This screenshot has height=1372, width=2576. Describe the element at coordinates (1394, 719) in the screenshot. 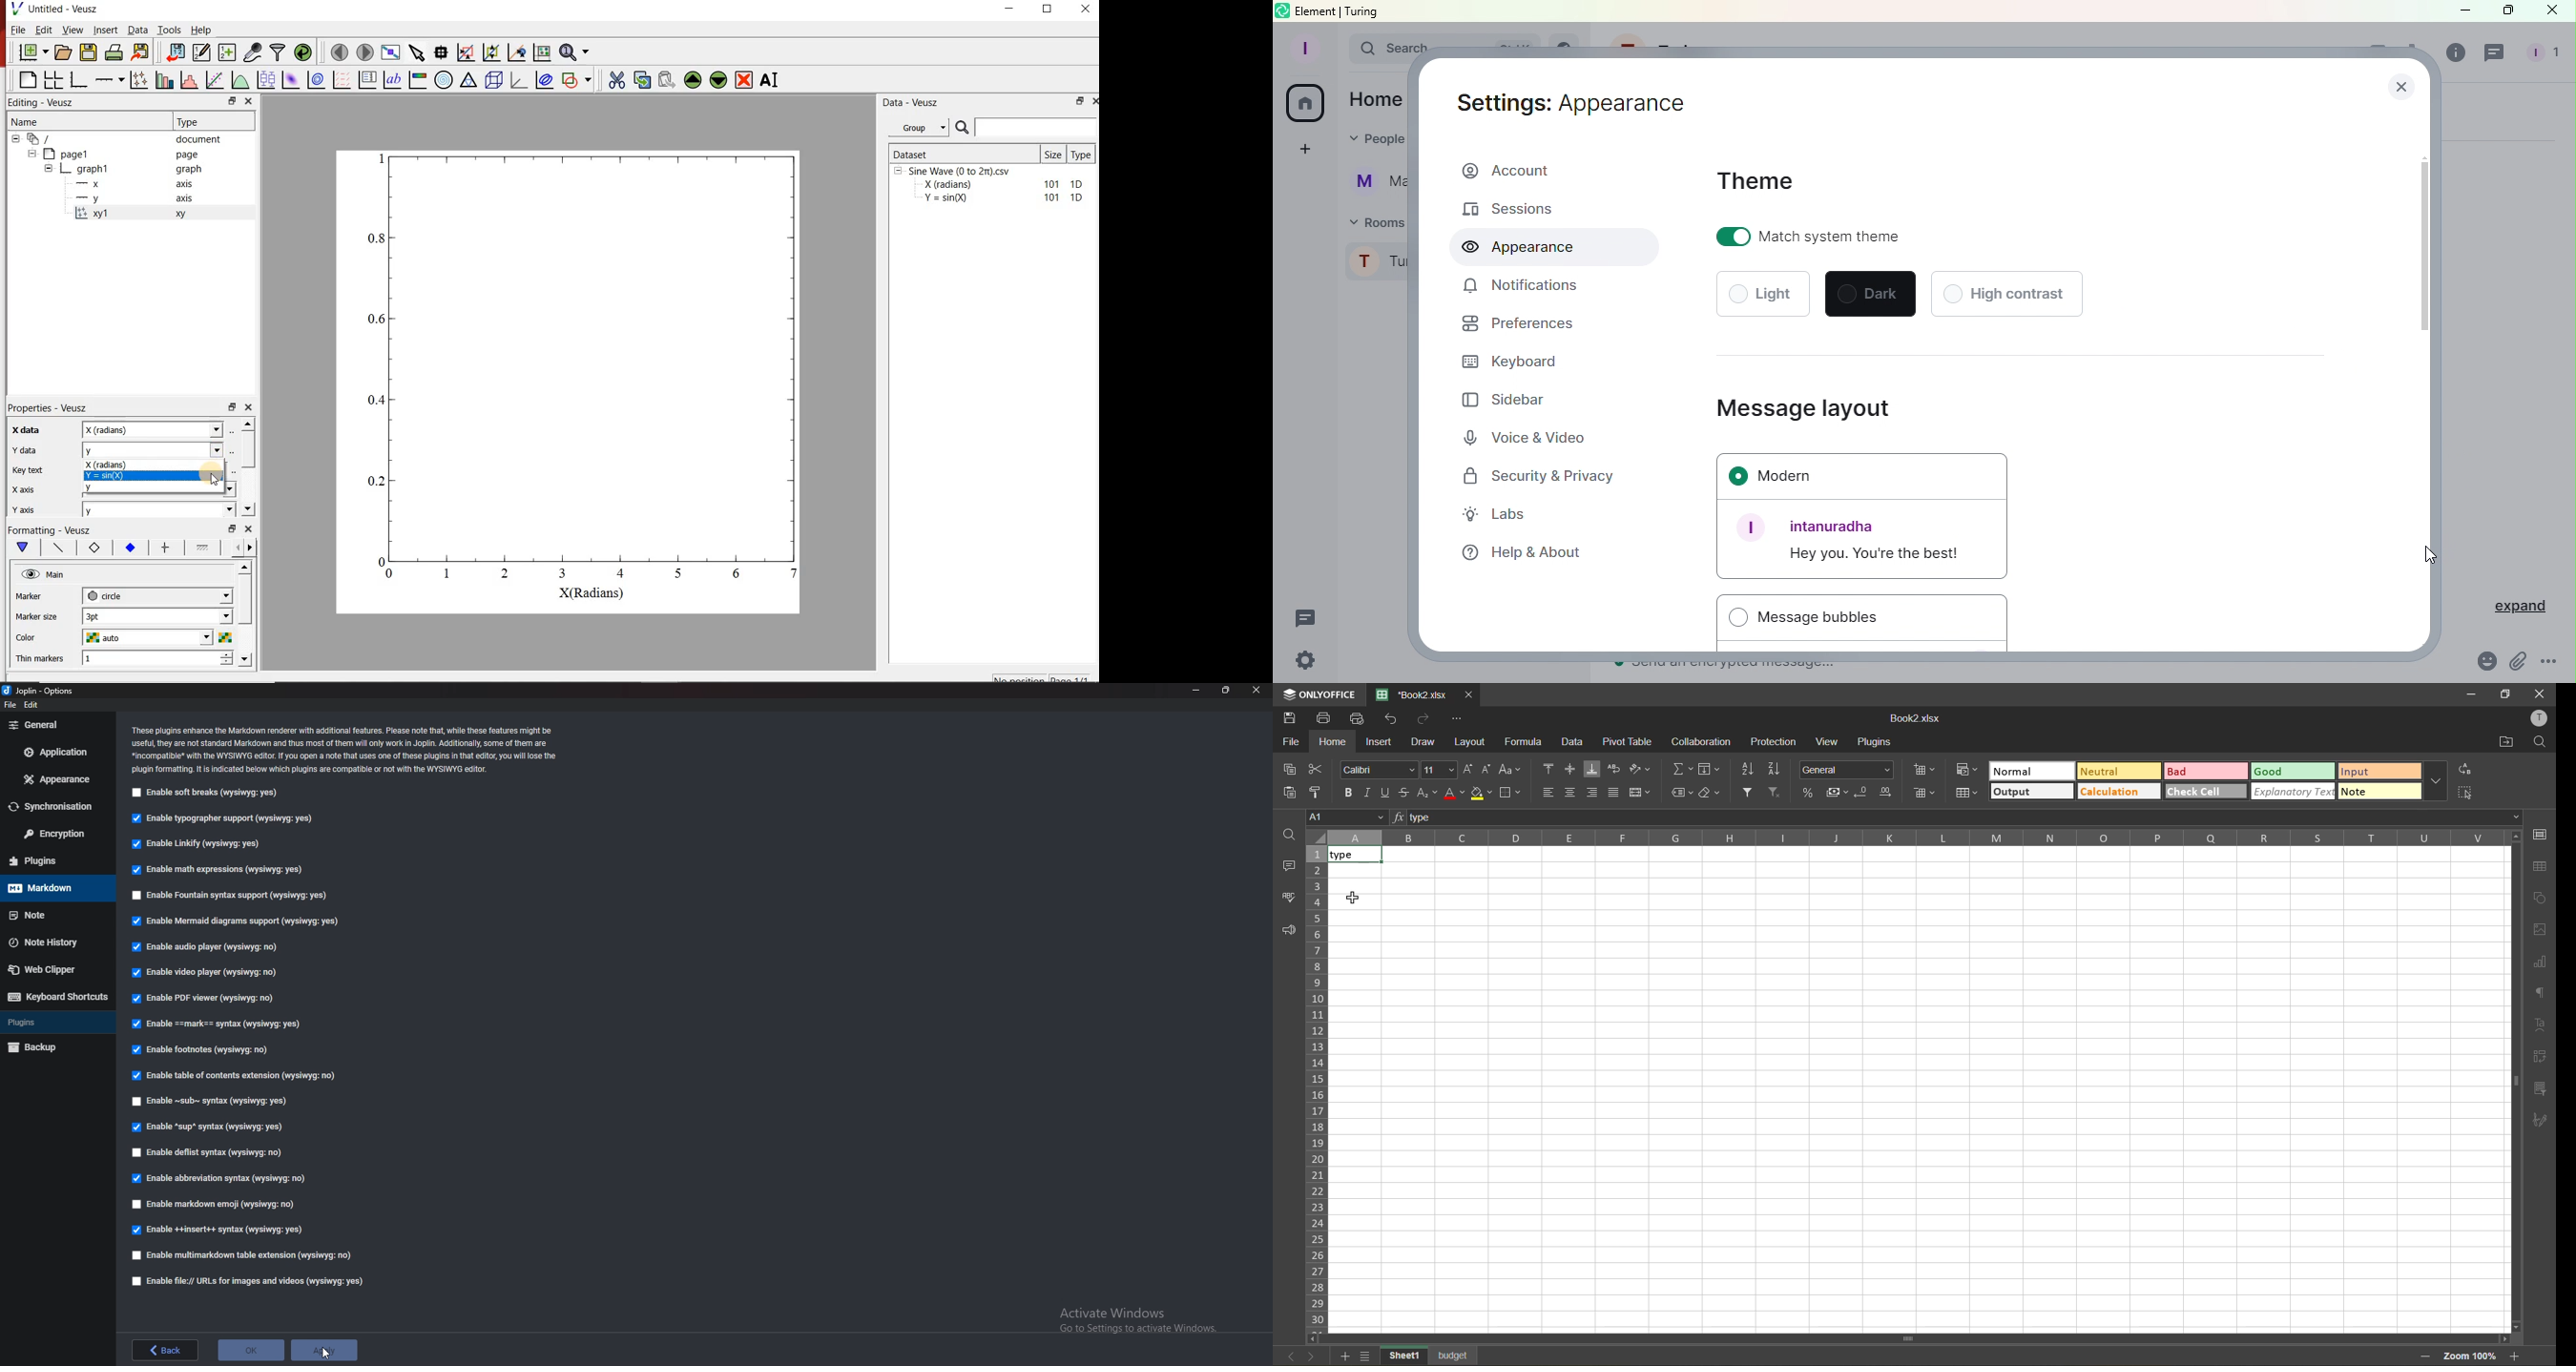

I see `undo` at that location.